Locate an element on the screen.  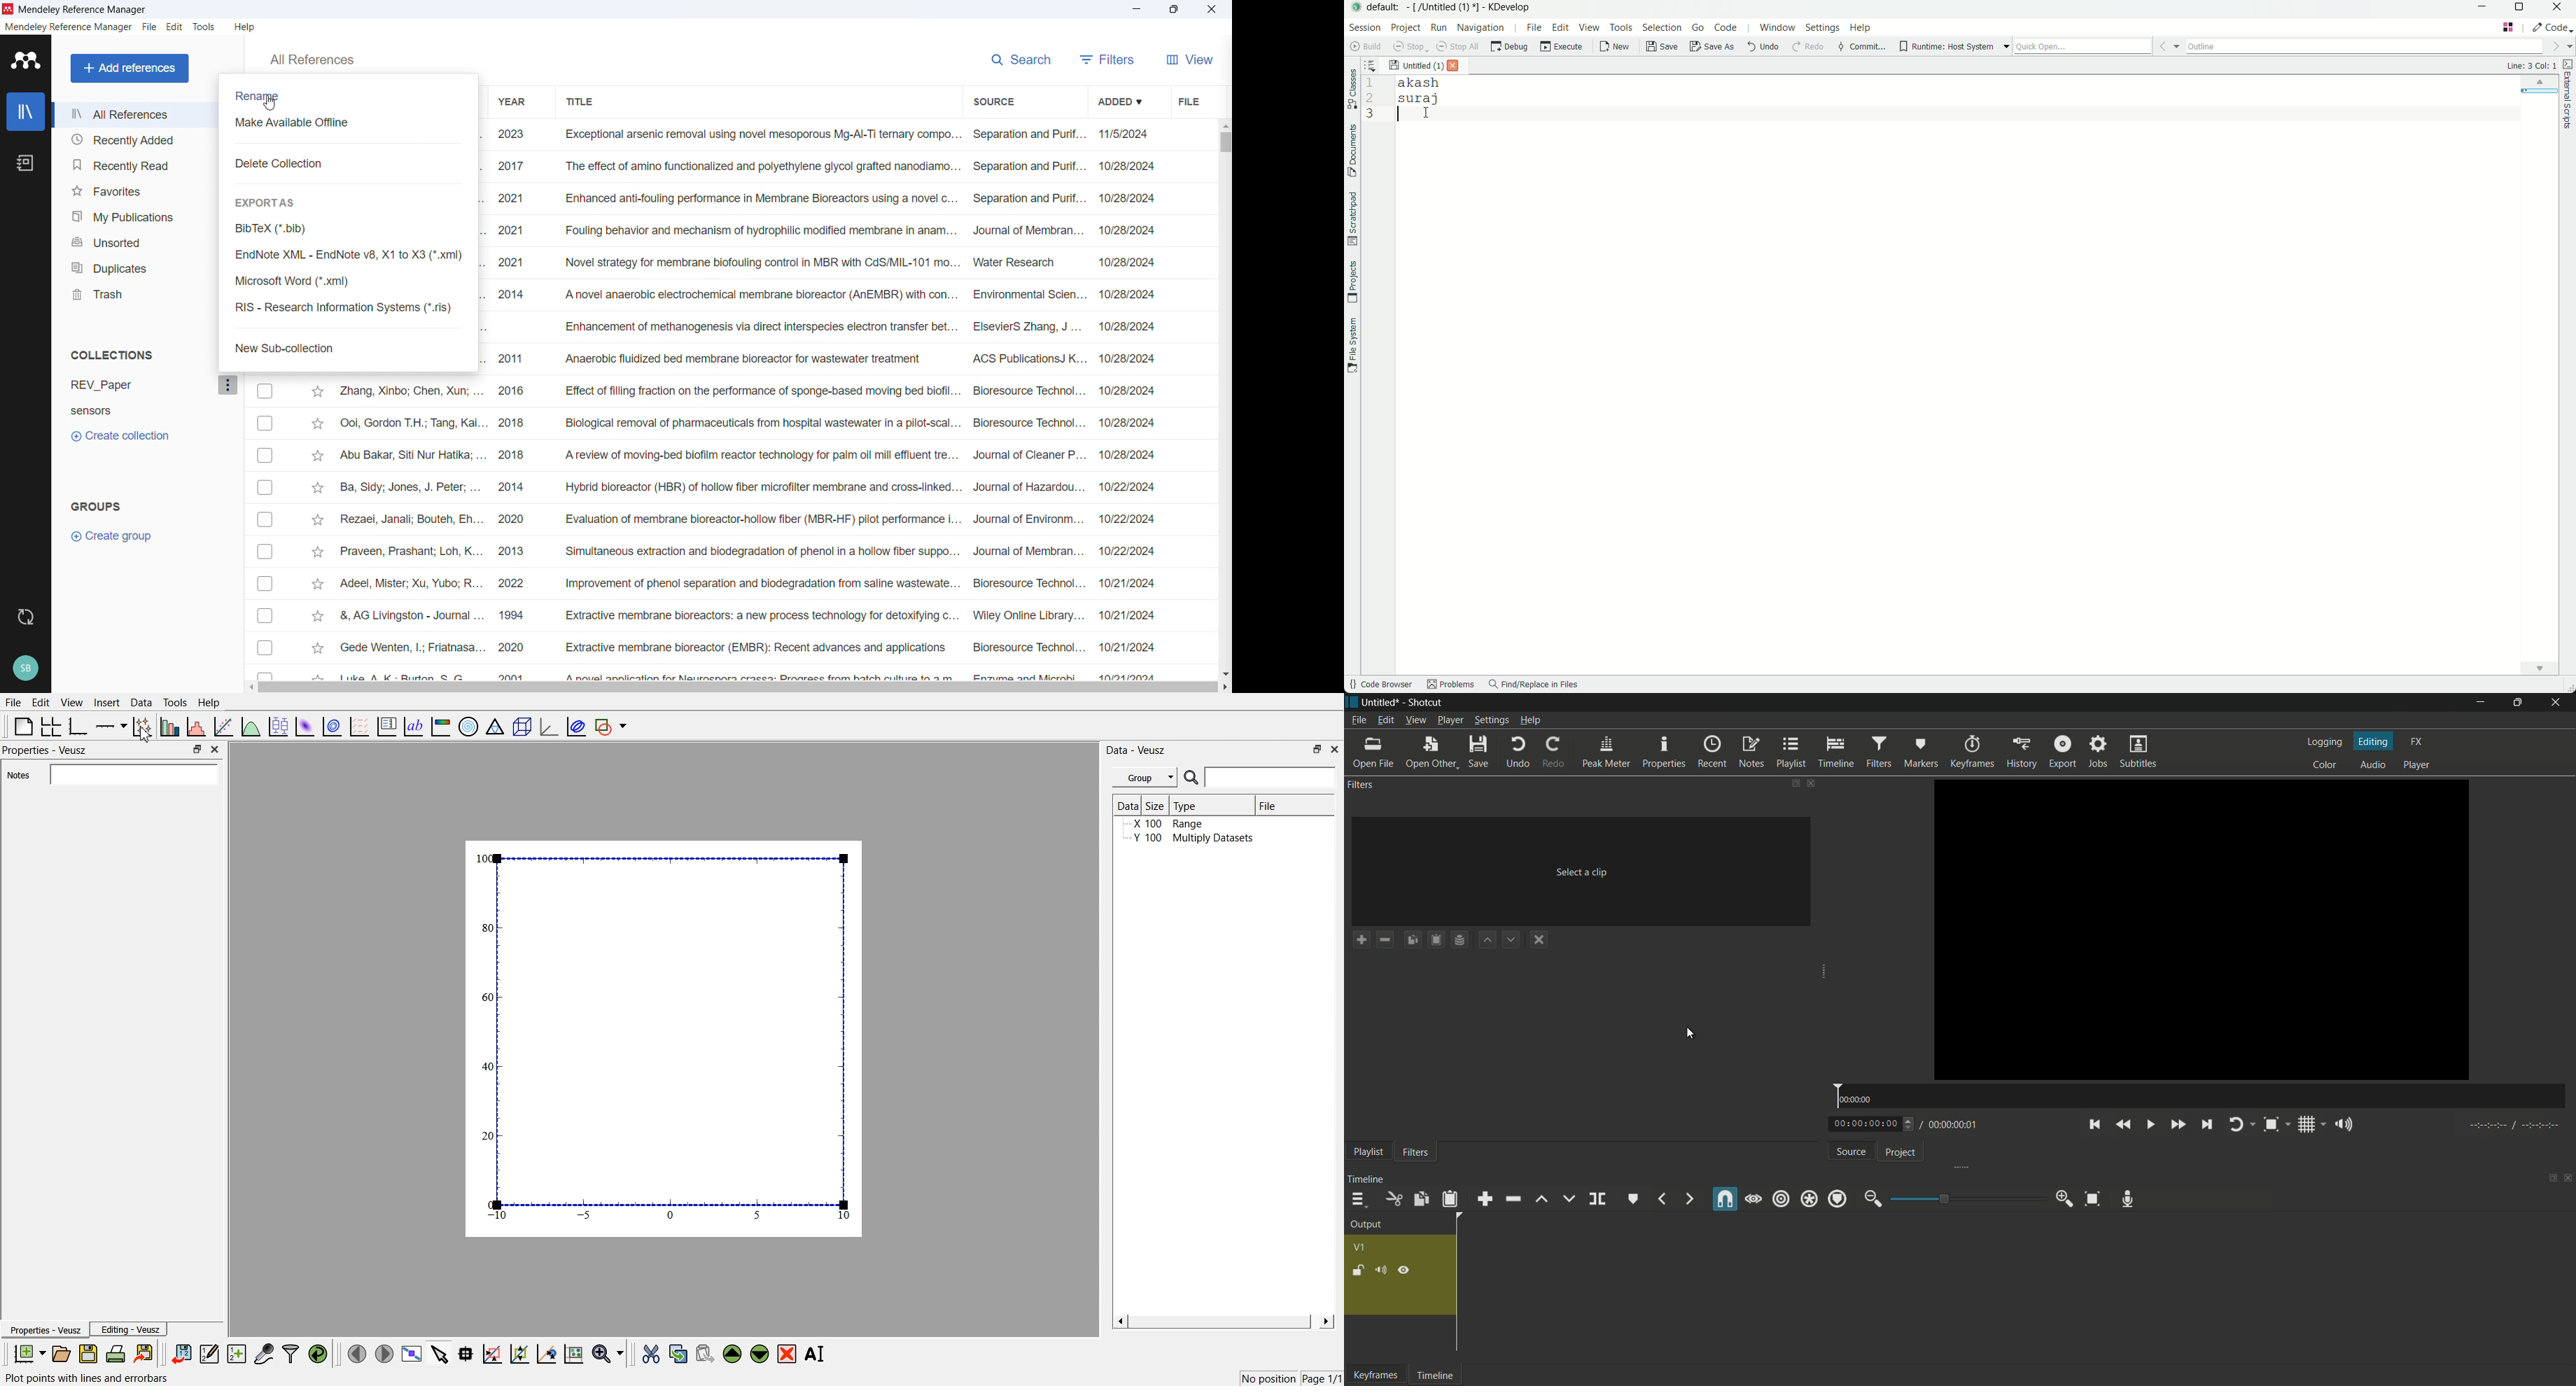
EndNote XML - EndNote v8, X1 to X3 (*.xml) is located at coordinates (348, 255).